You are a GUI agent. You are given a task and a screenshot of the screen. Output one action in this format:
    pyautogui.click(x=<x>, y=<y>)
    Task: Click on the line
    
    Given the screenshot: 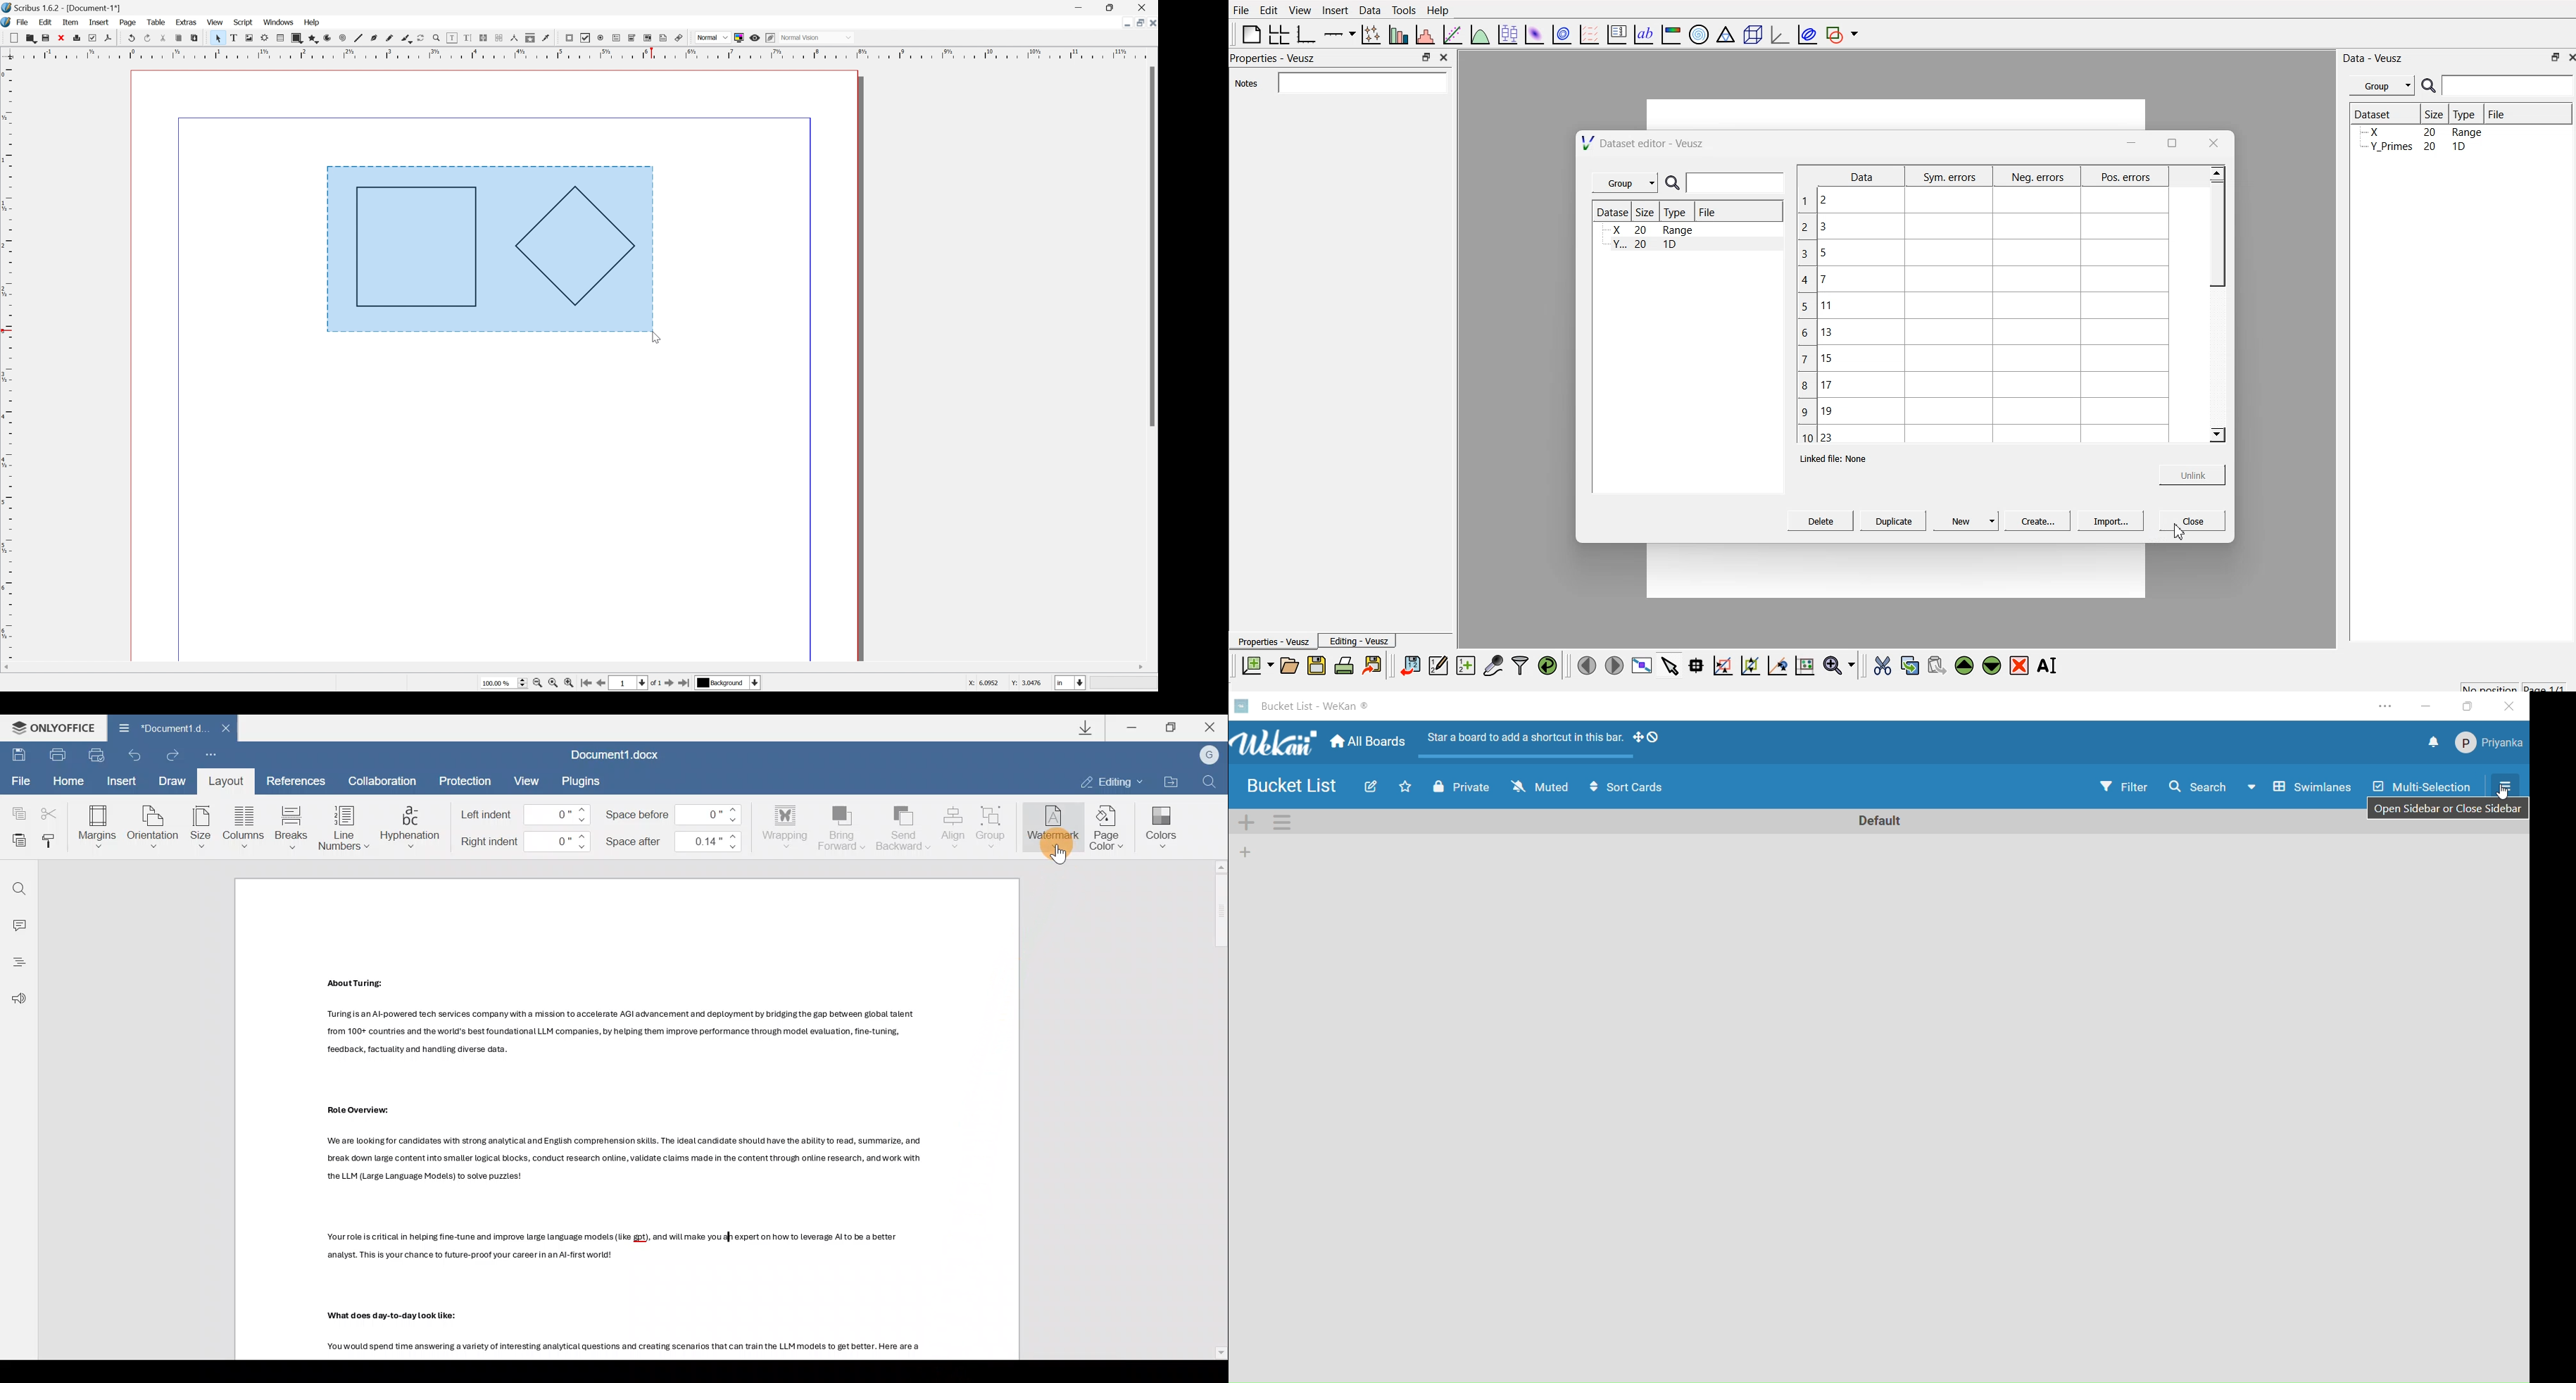 What is the action you would take?
    pyautogui.click(x=357, y=37)
    